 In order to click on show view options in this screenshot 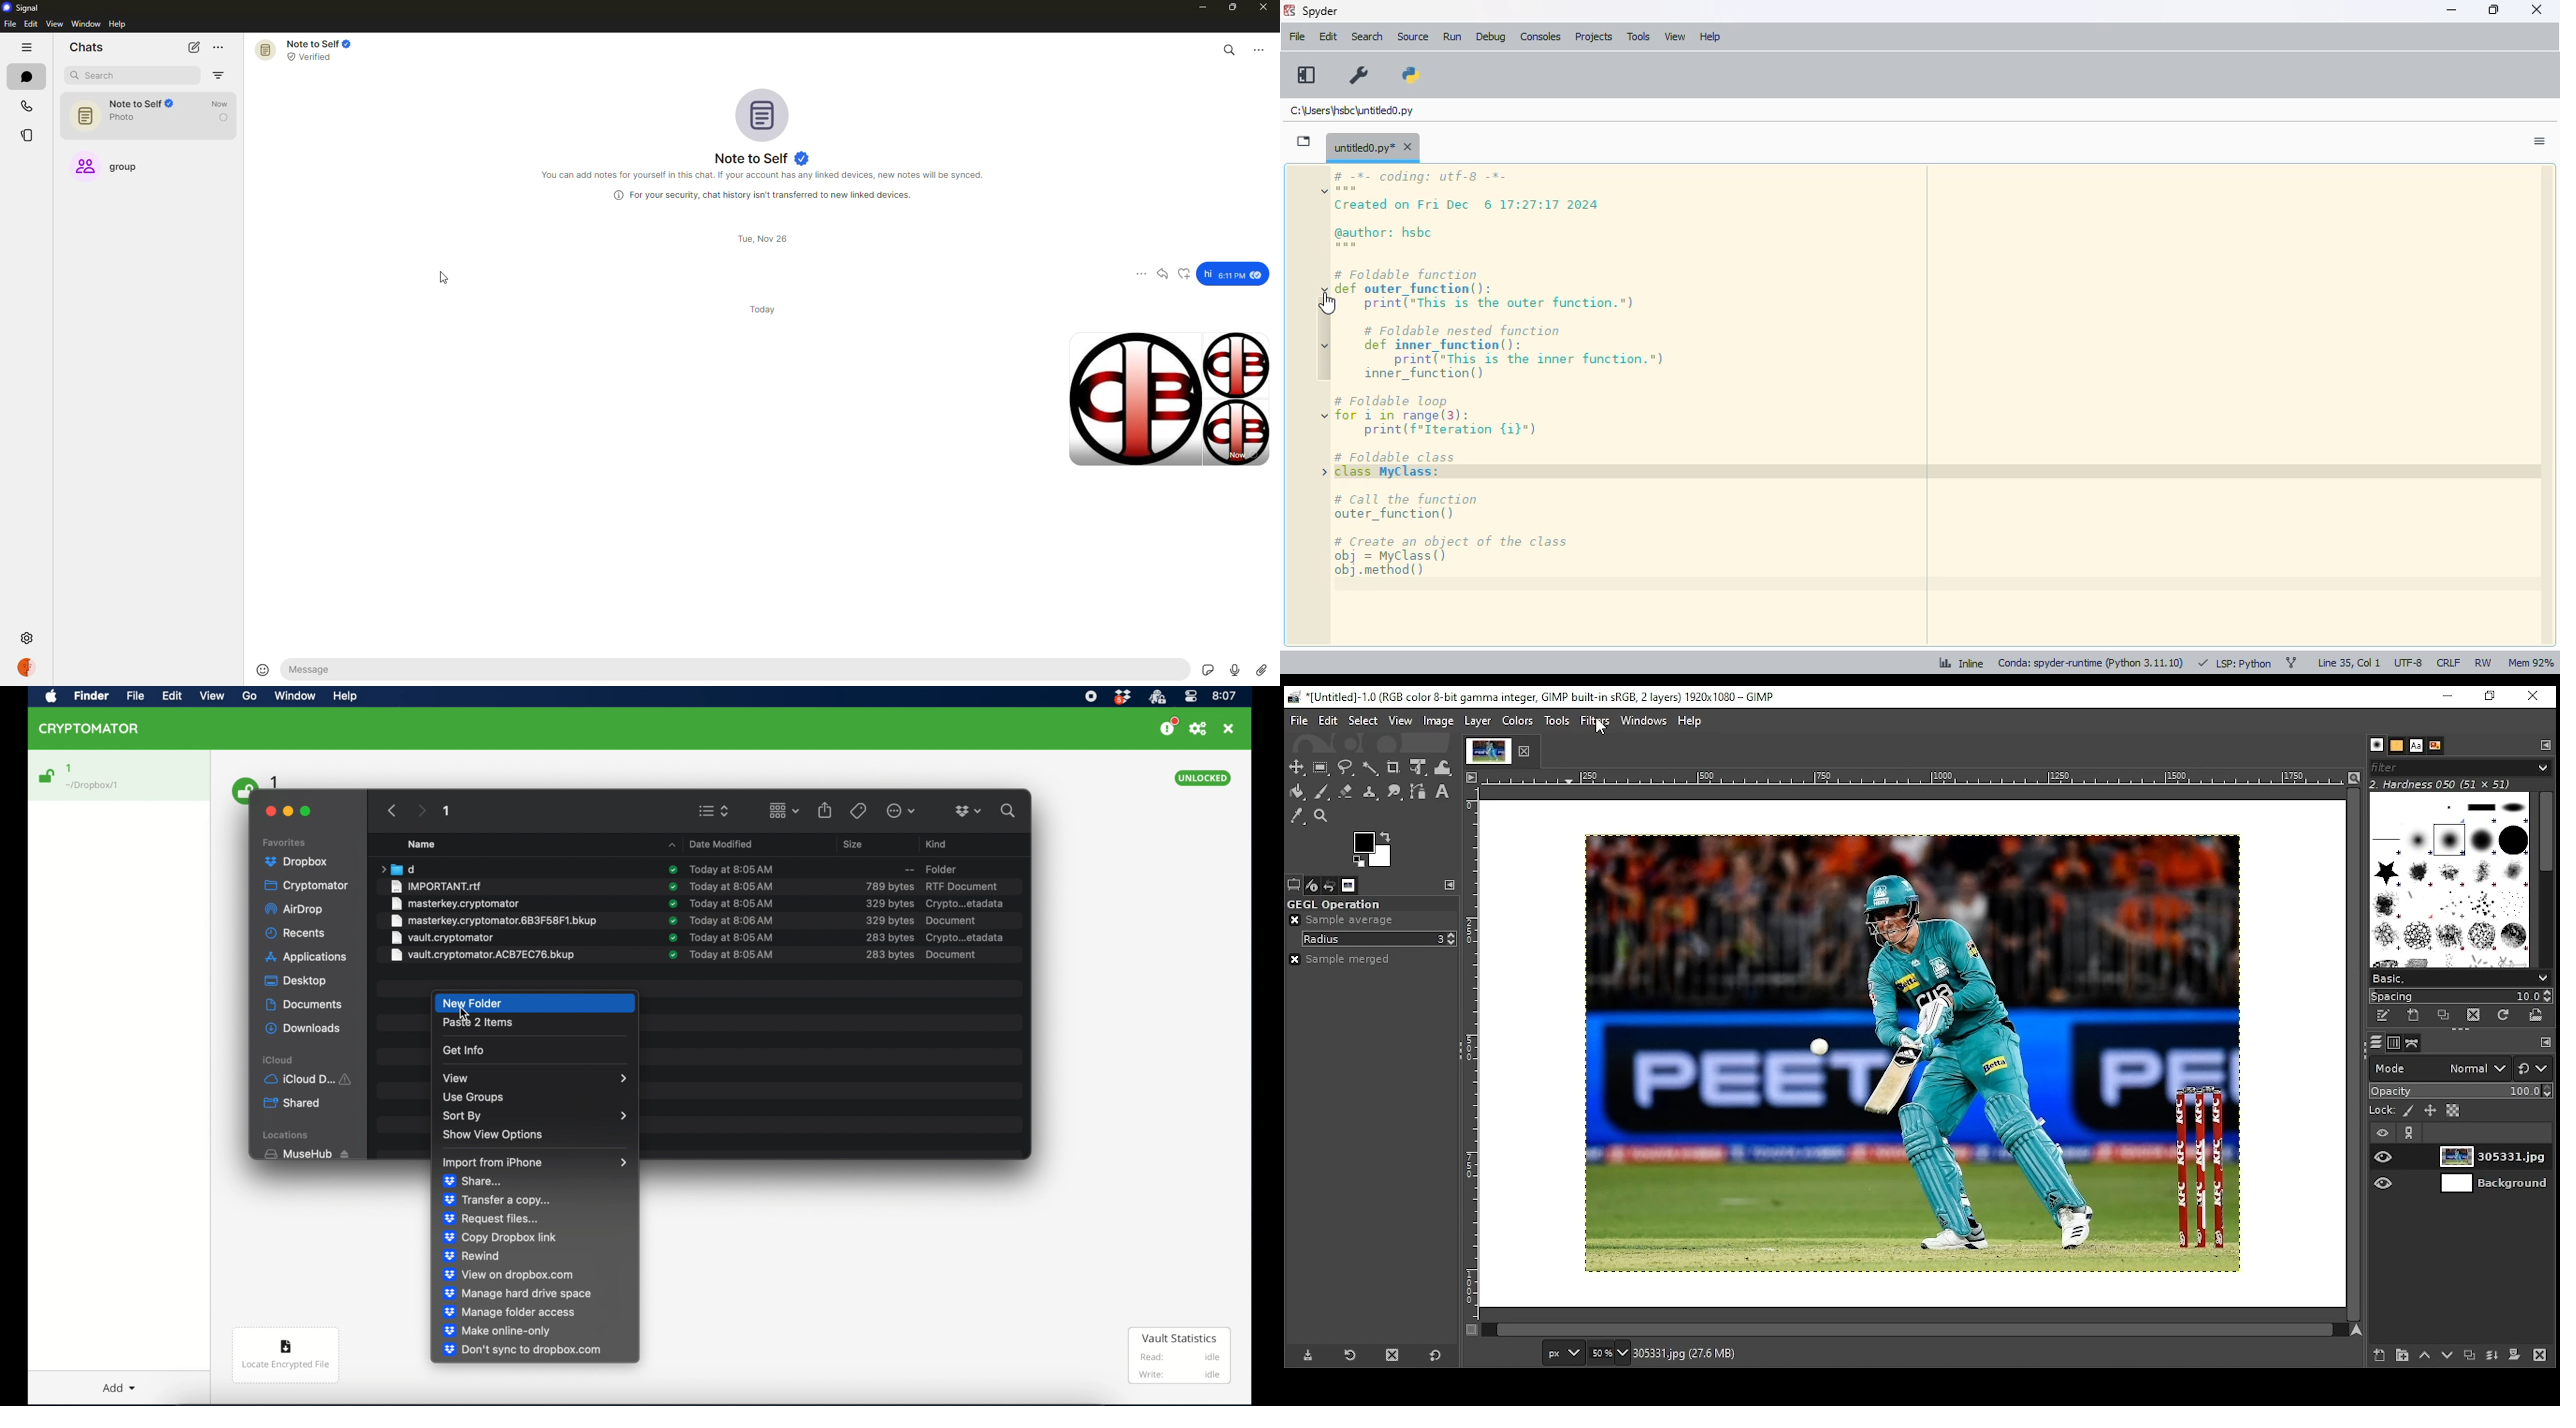, I will do `click(494, 1136)`.